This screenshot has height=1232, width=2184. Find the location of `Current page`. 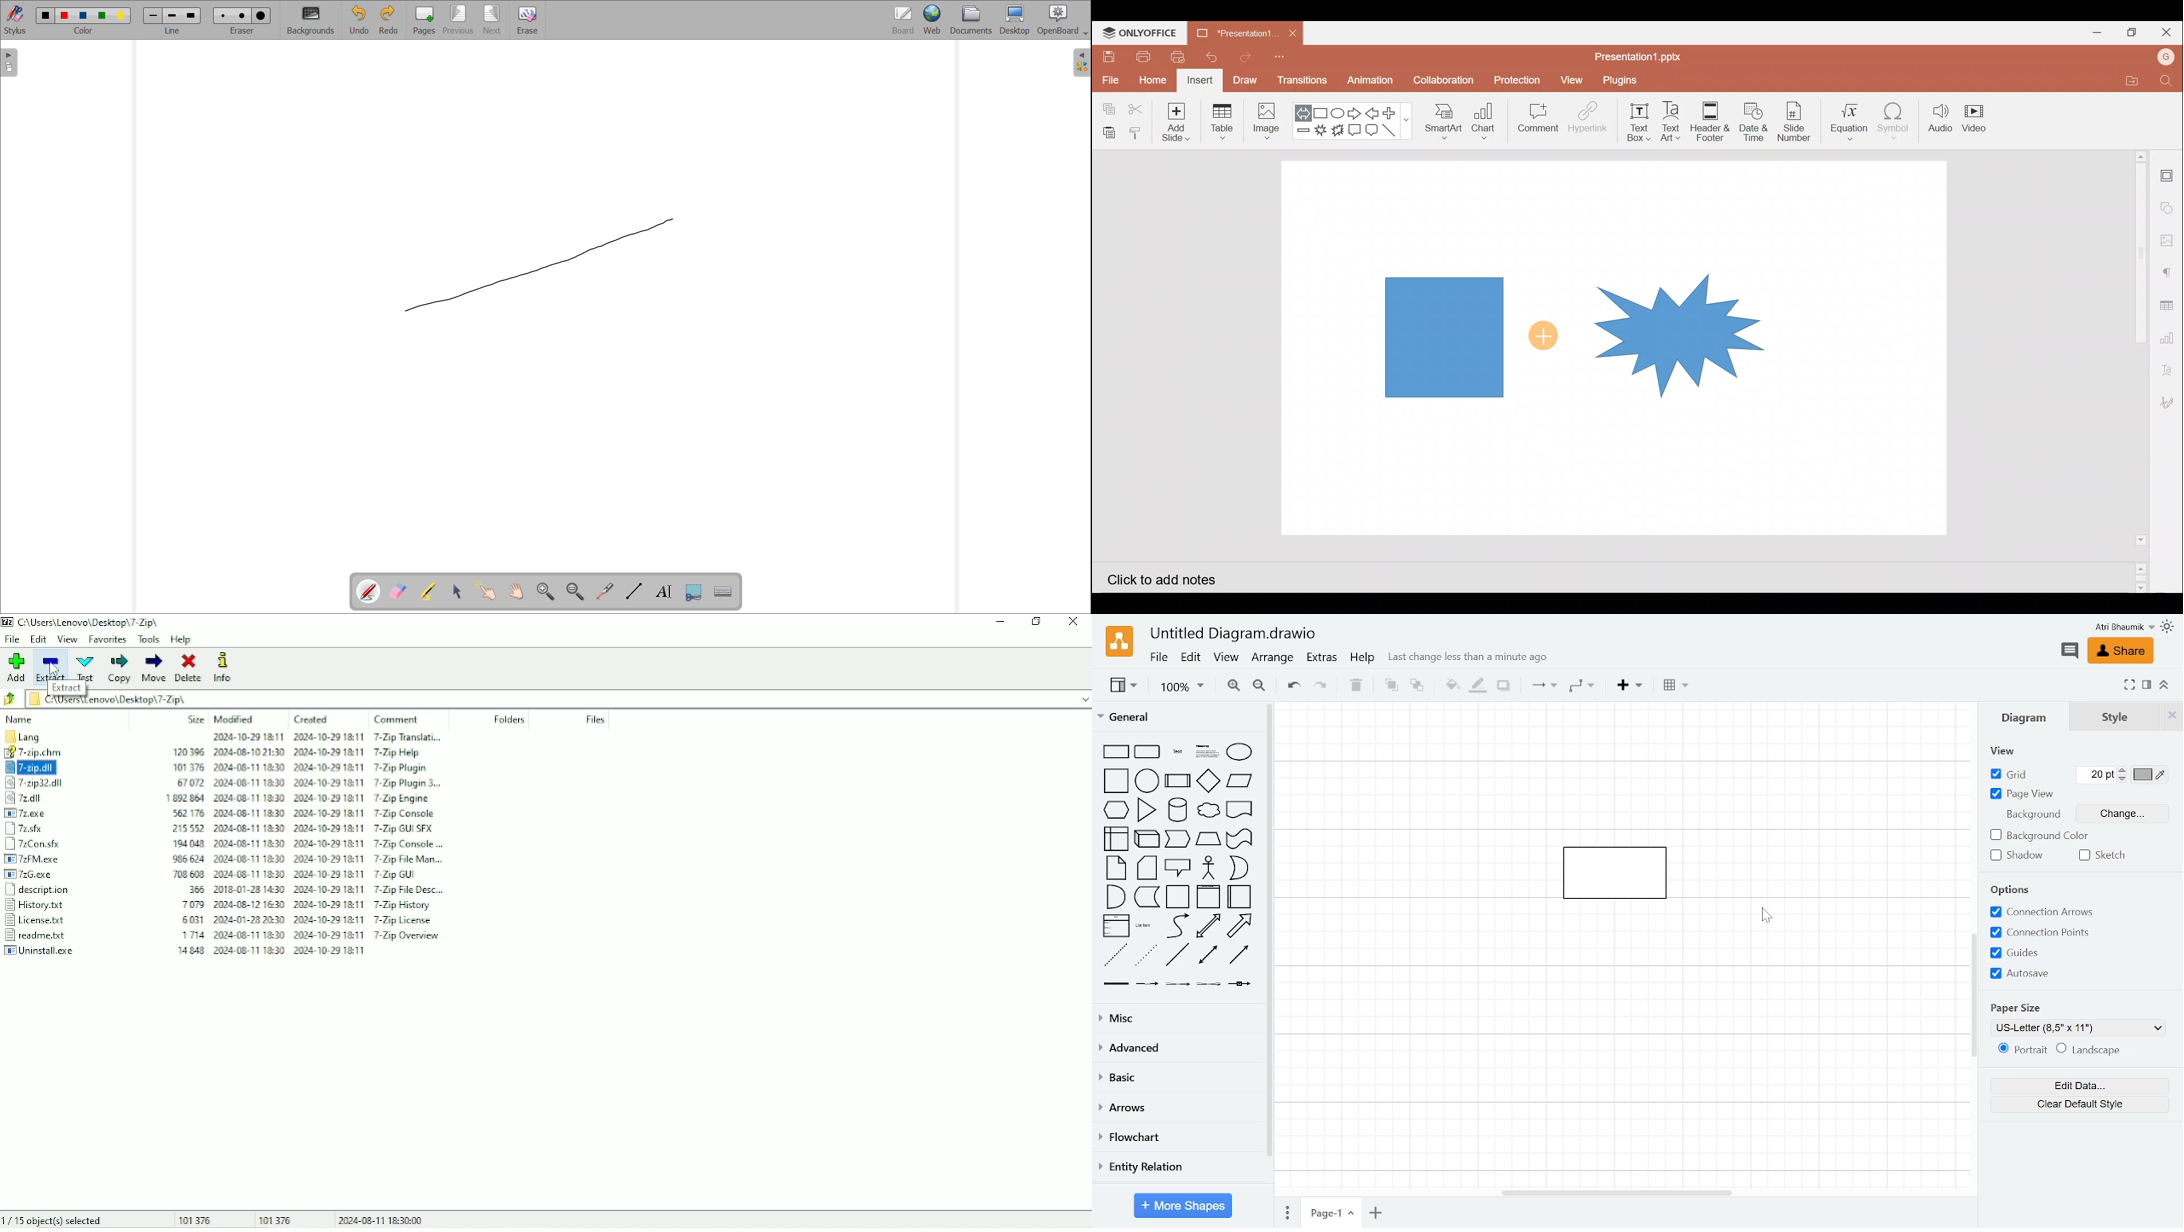

Current page is located at coordinates (1329, 1212).